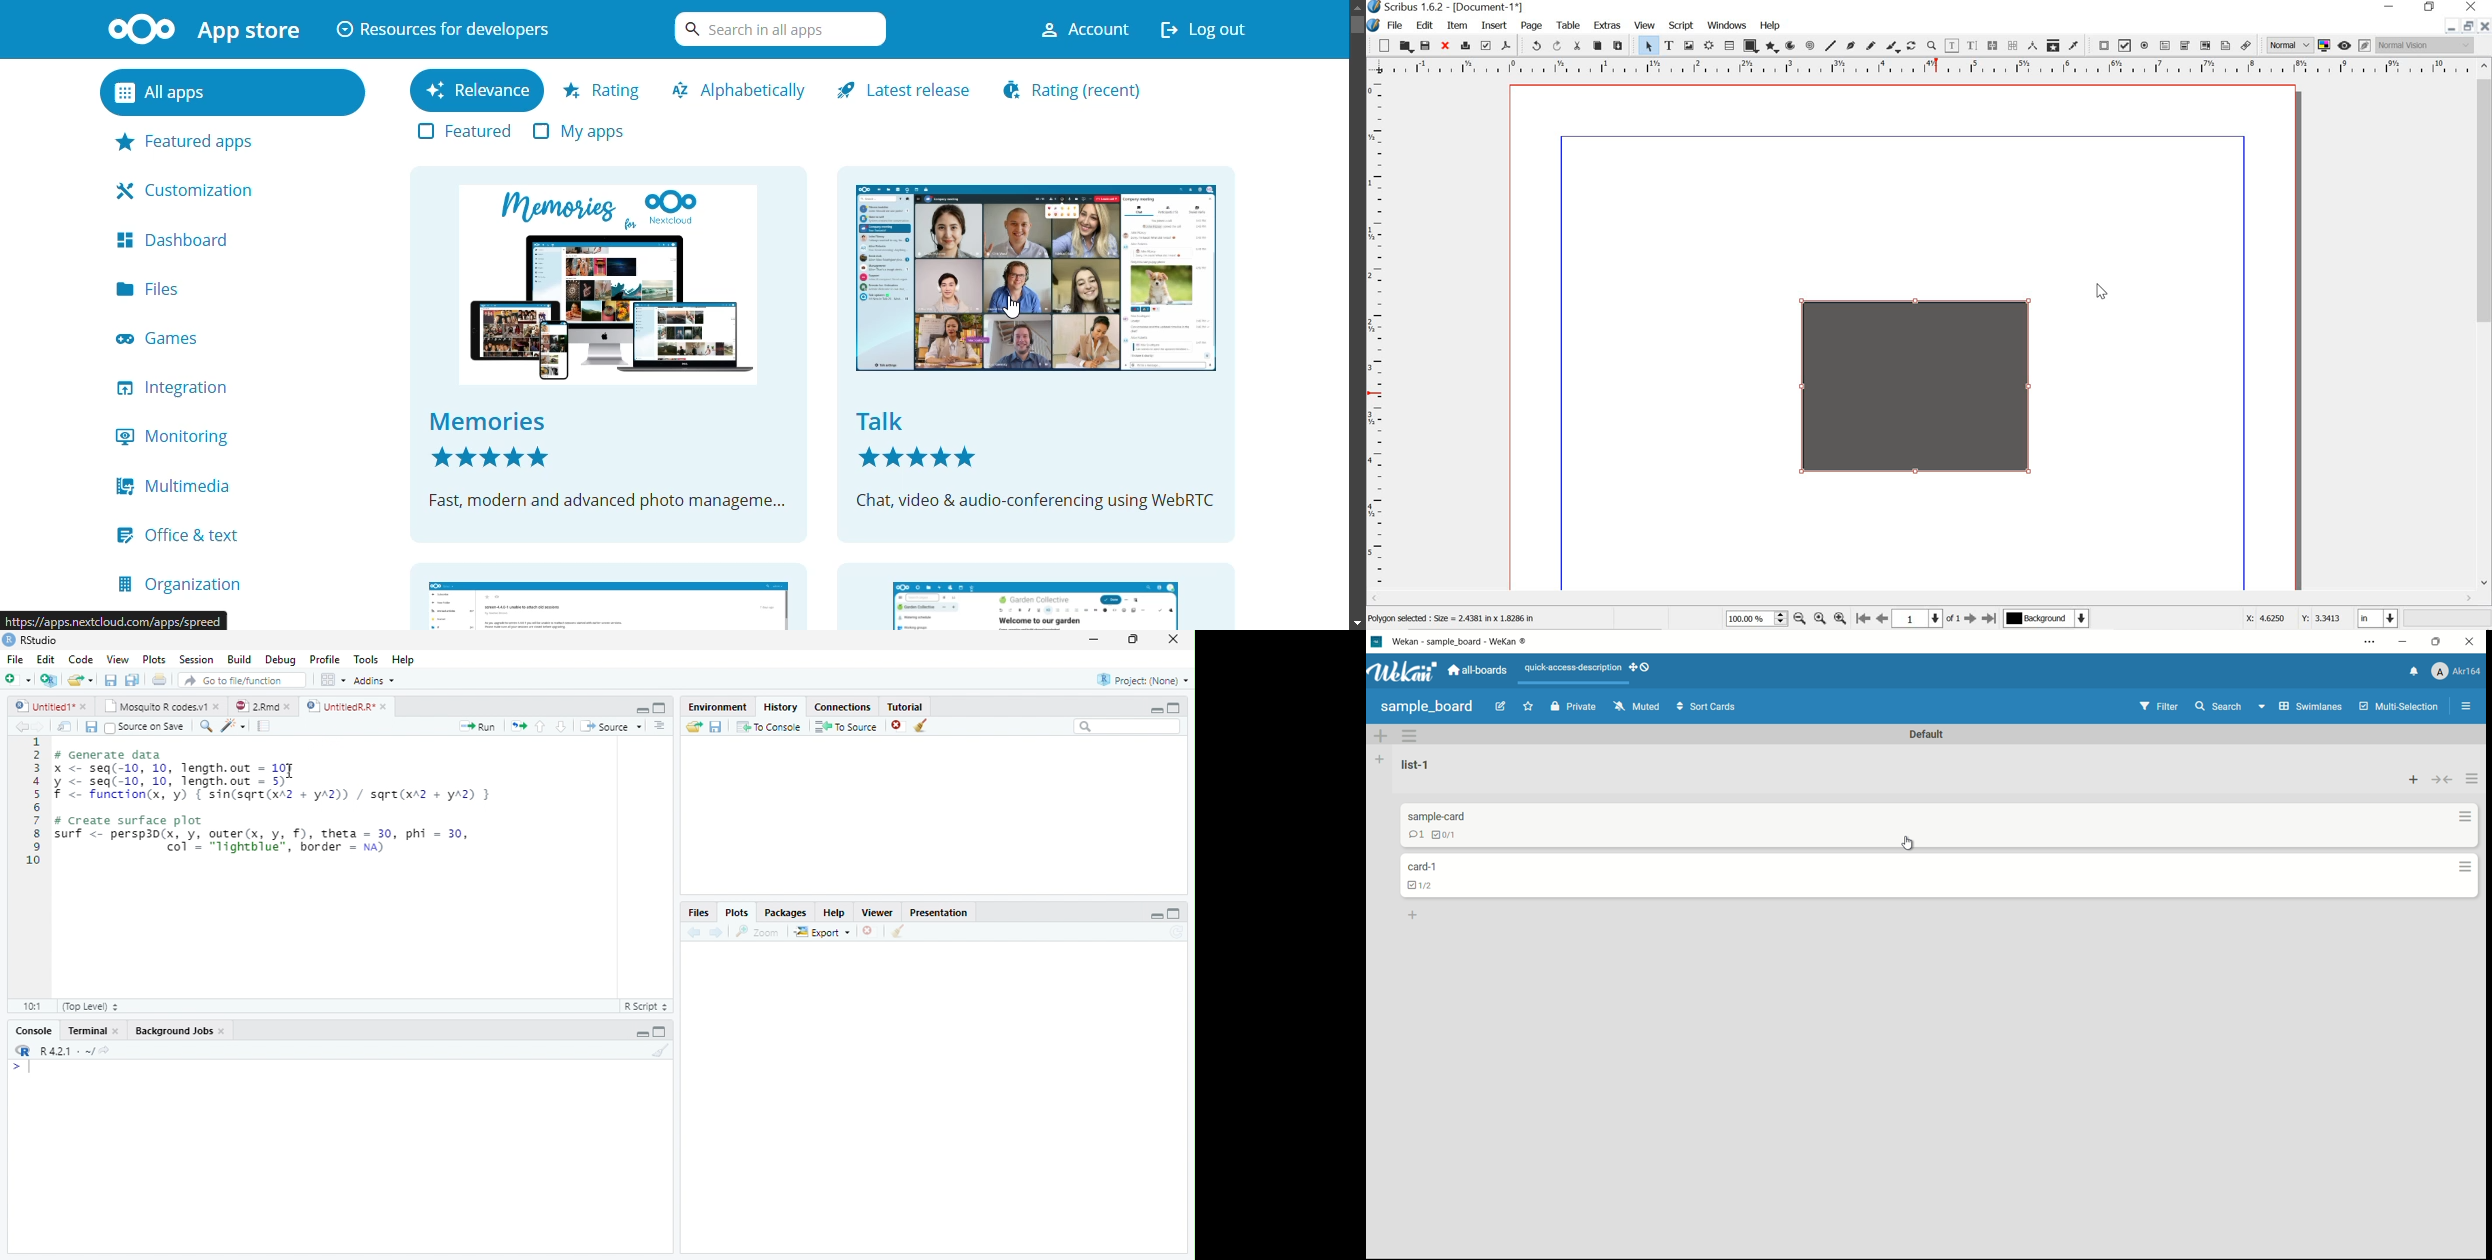  What do you see at coordinates (153, 706) in the screenshot?
I see `Mosquito R codes.v1` at bounding box center [153, 706].